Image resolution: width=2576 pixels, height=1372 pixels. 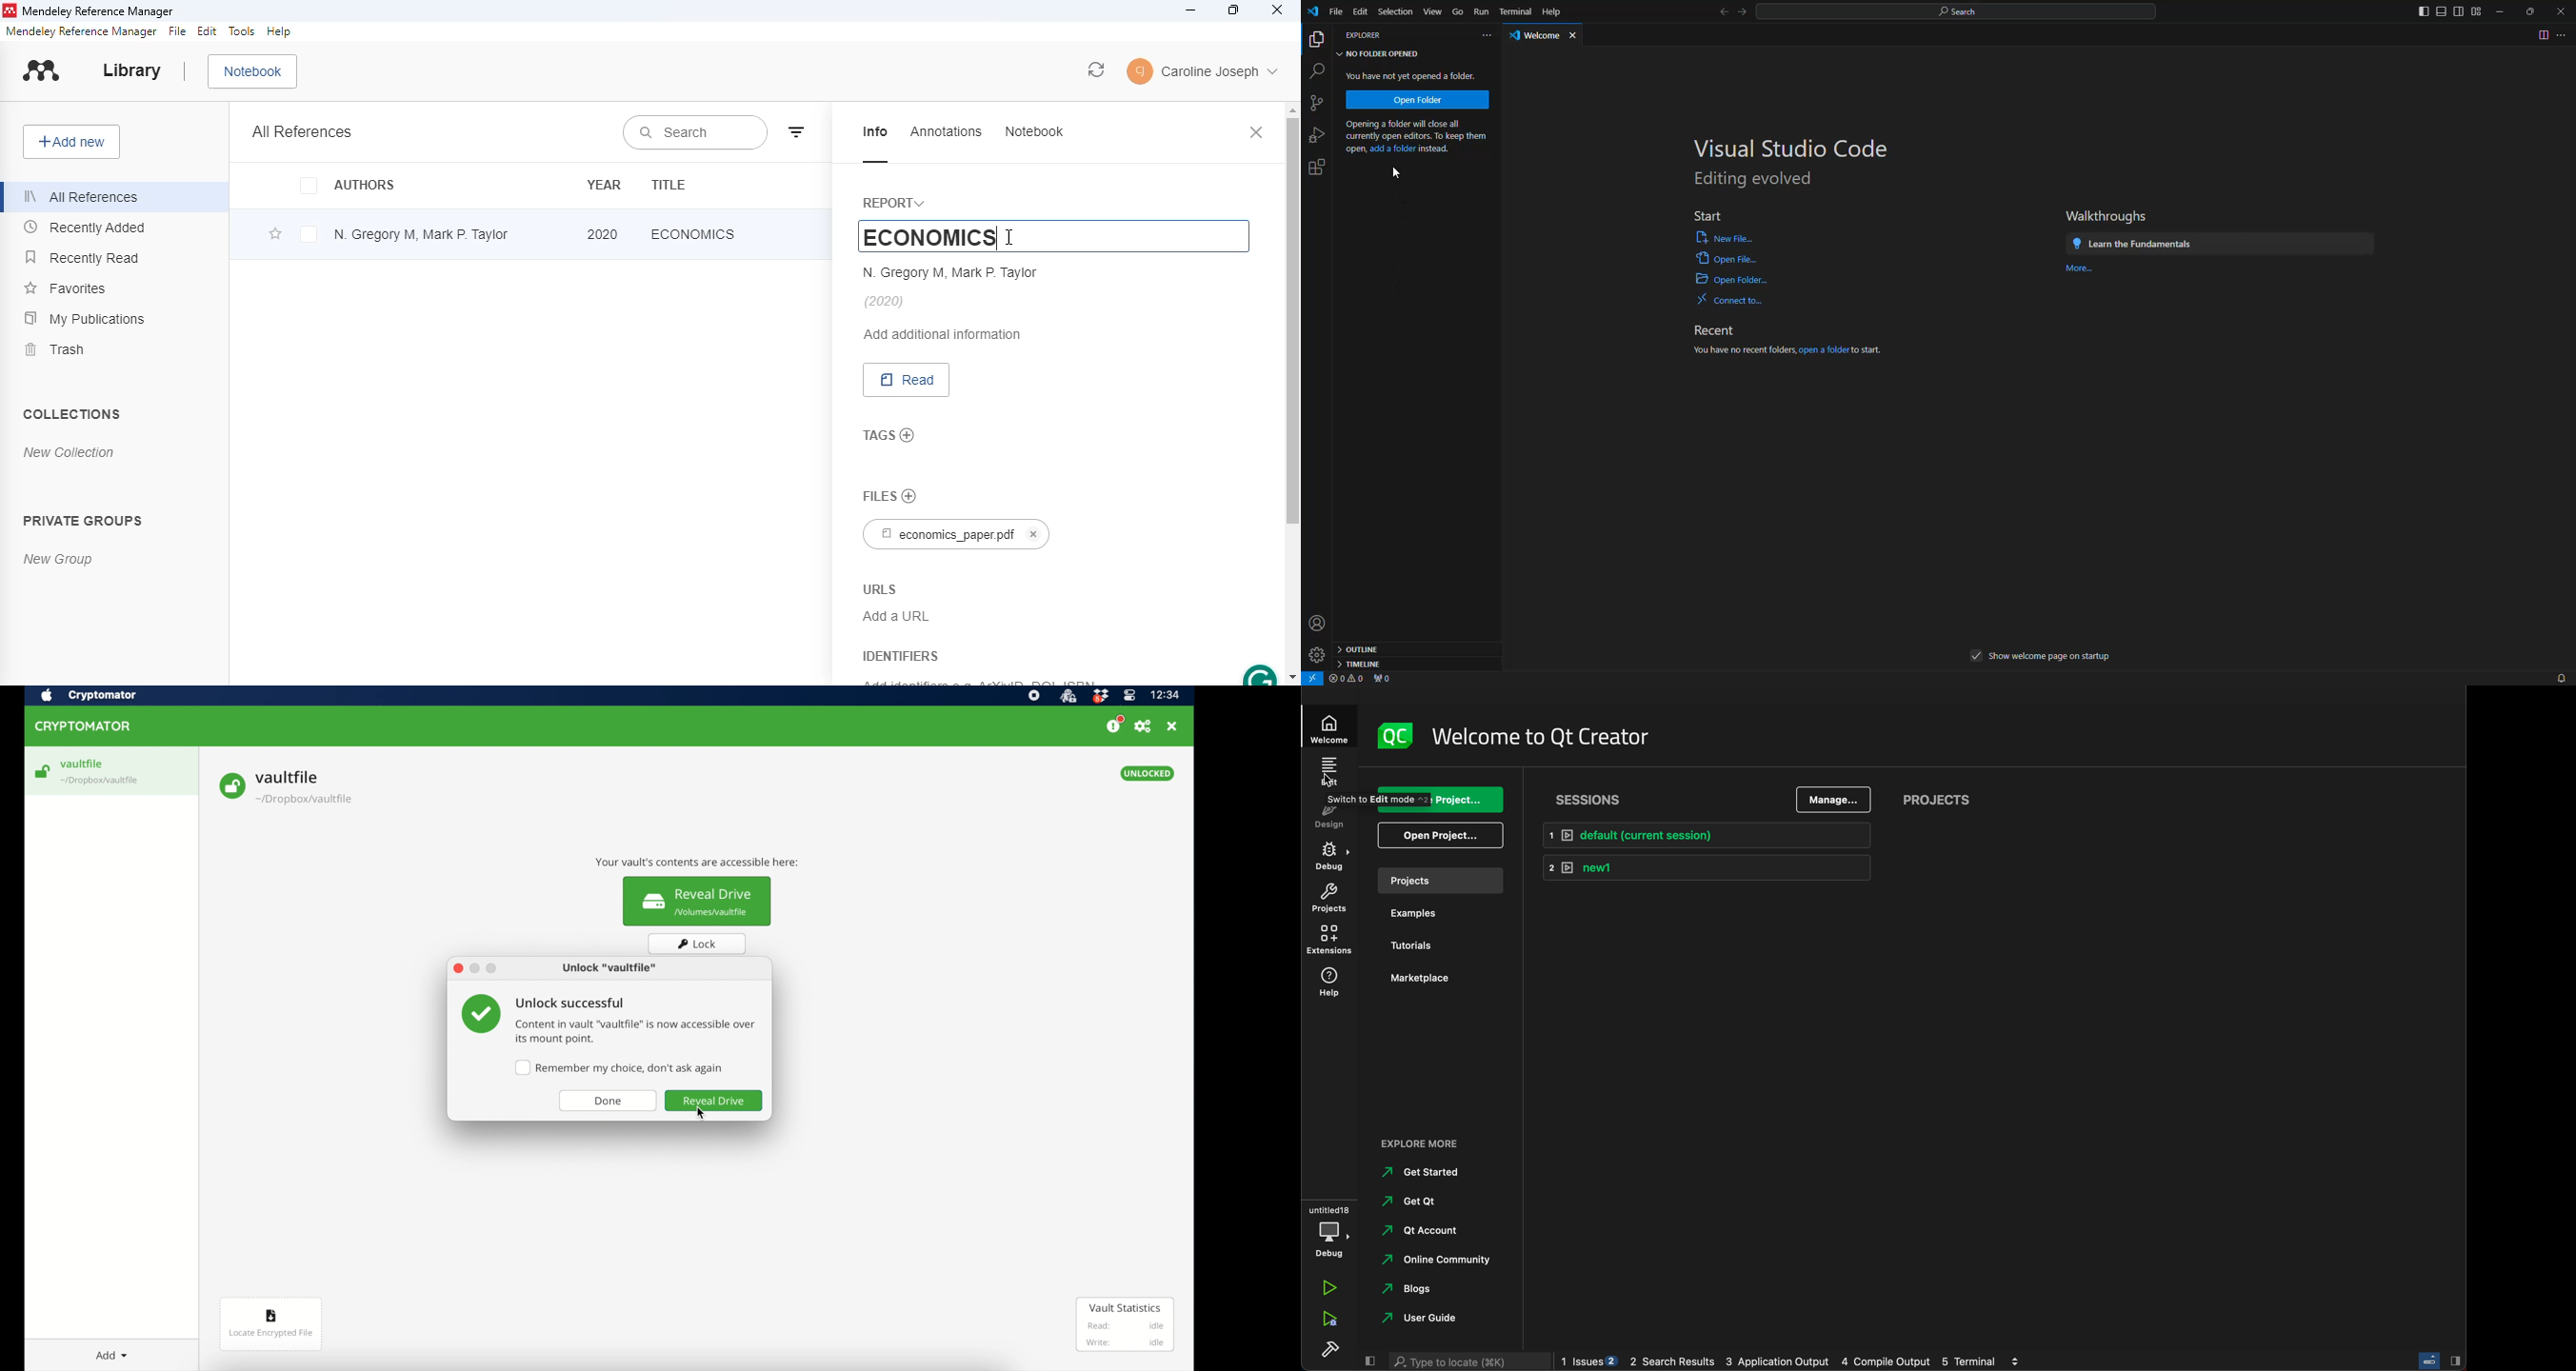 What do you see at coordinates (669, 186) in the screenshot?
I see `title` at bounding box center [669, 186].